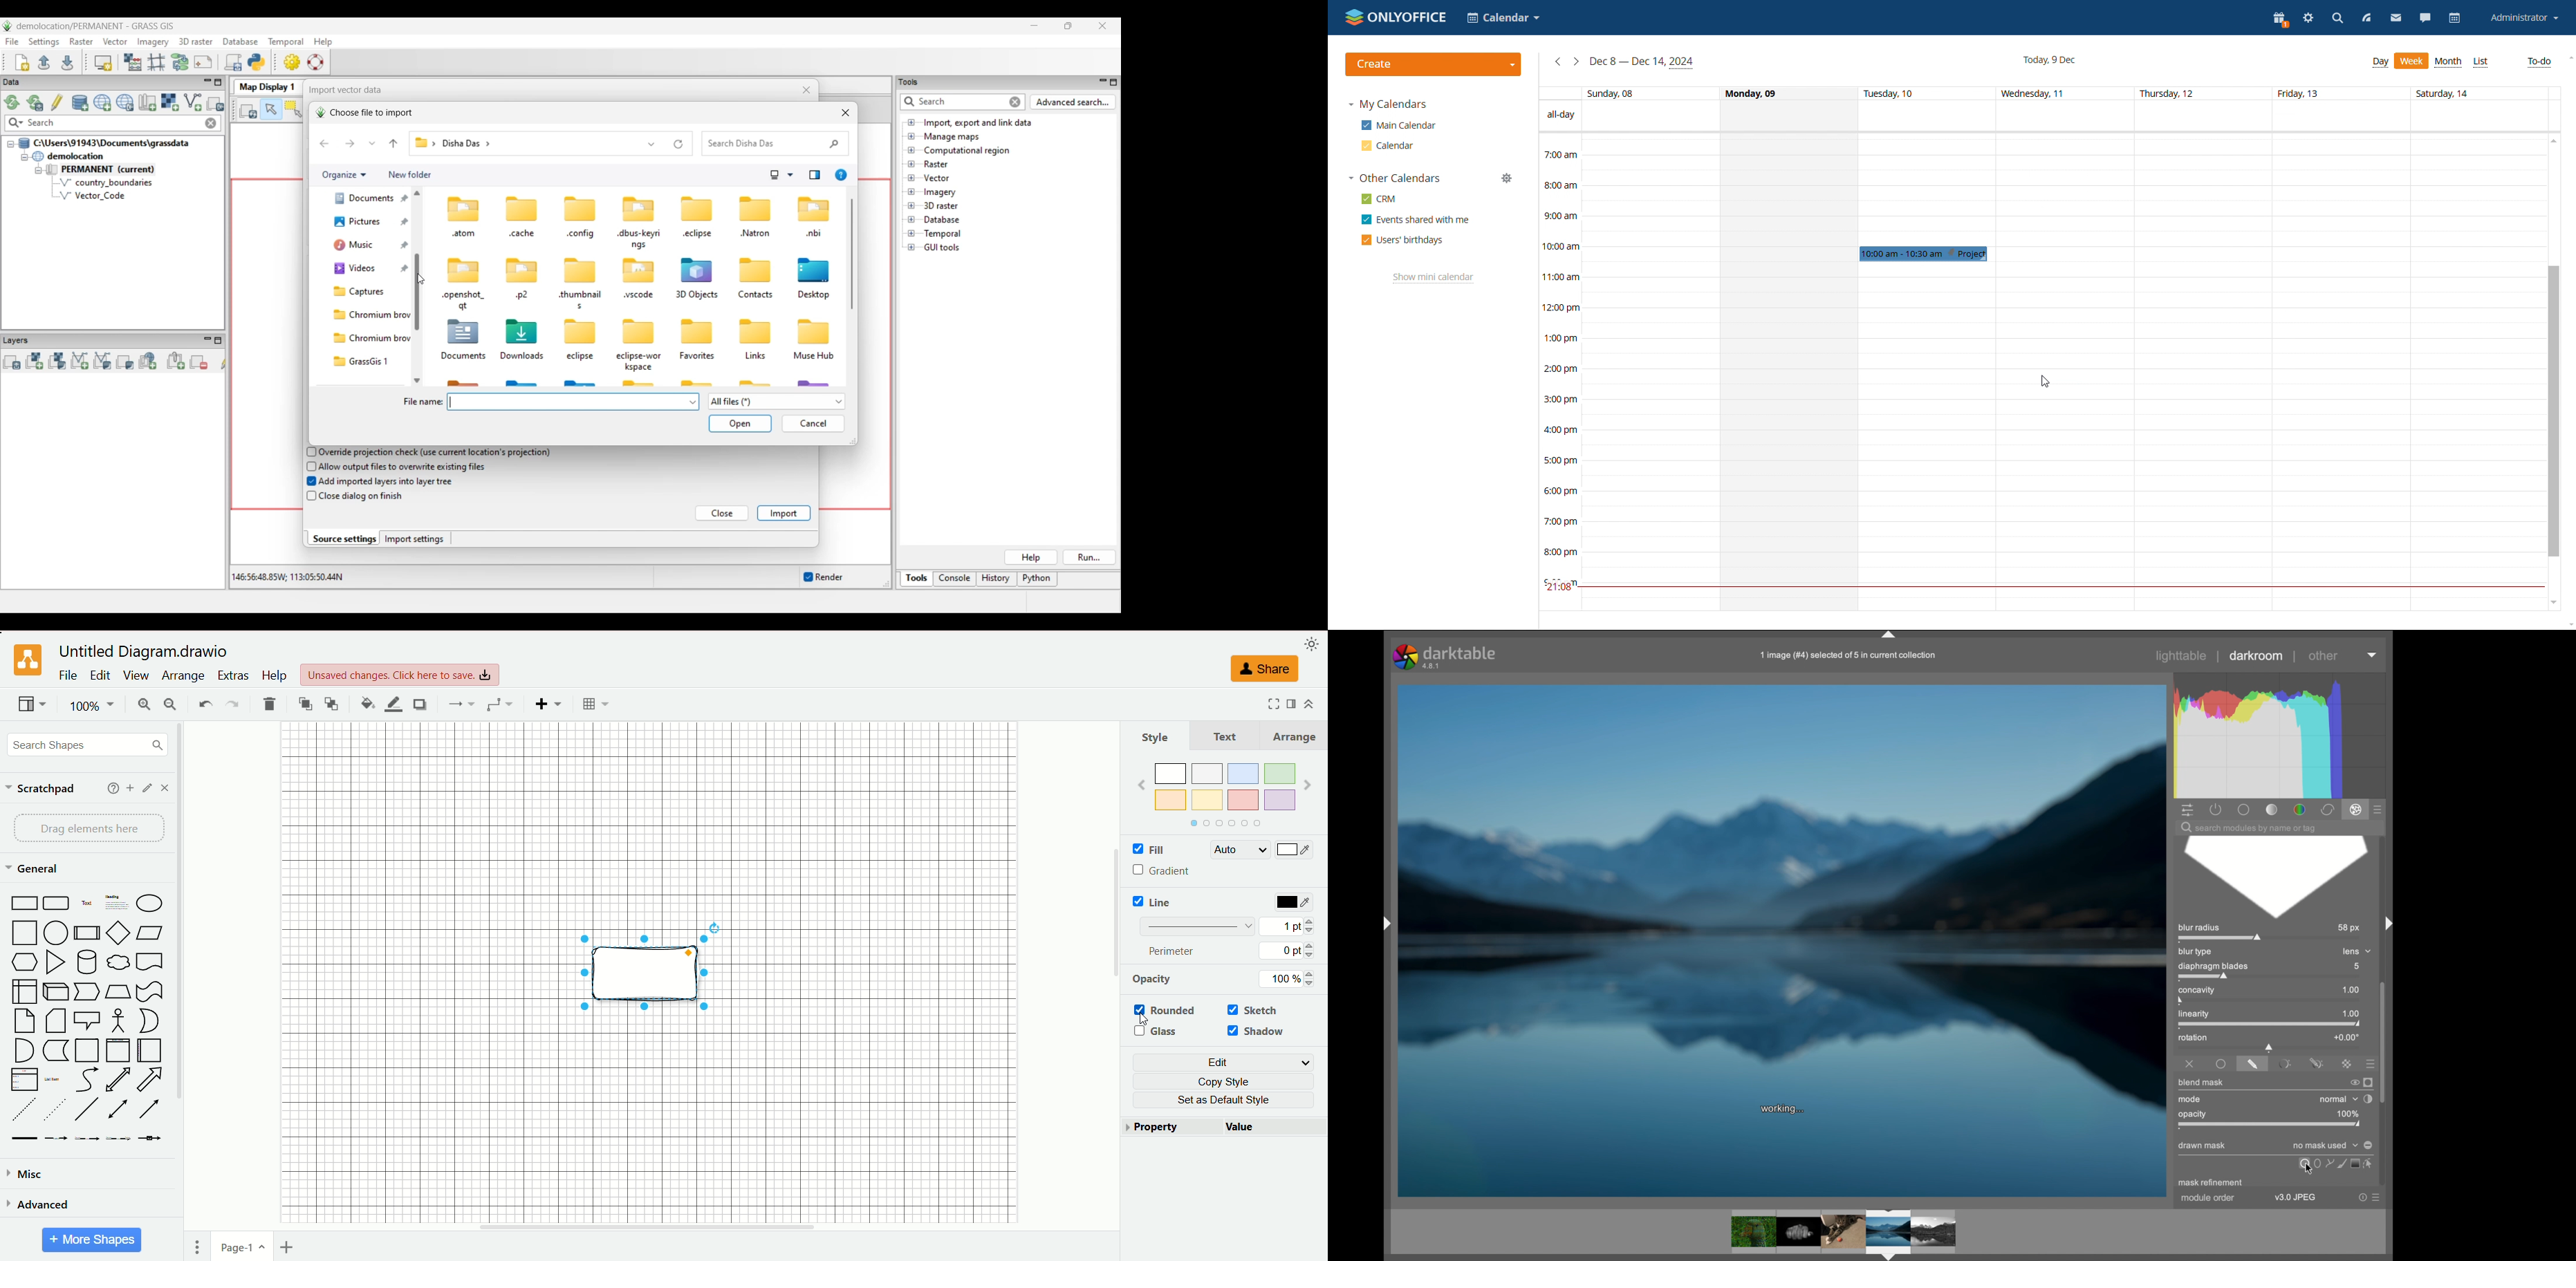 The height and width of the screenshot is (1288, 2576). Describe the element at coordinates (68, 675) in the screenshot. I see `file` at that location.